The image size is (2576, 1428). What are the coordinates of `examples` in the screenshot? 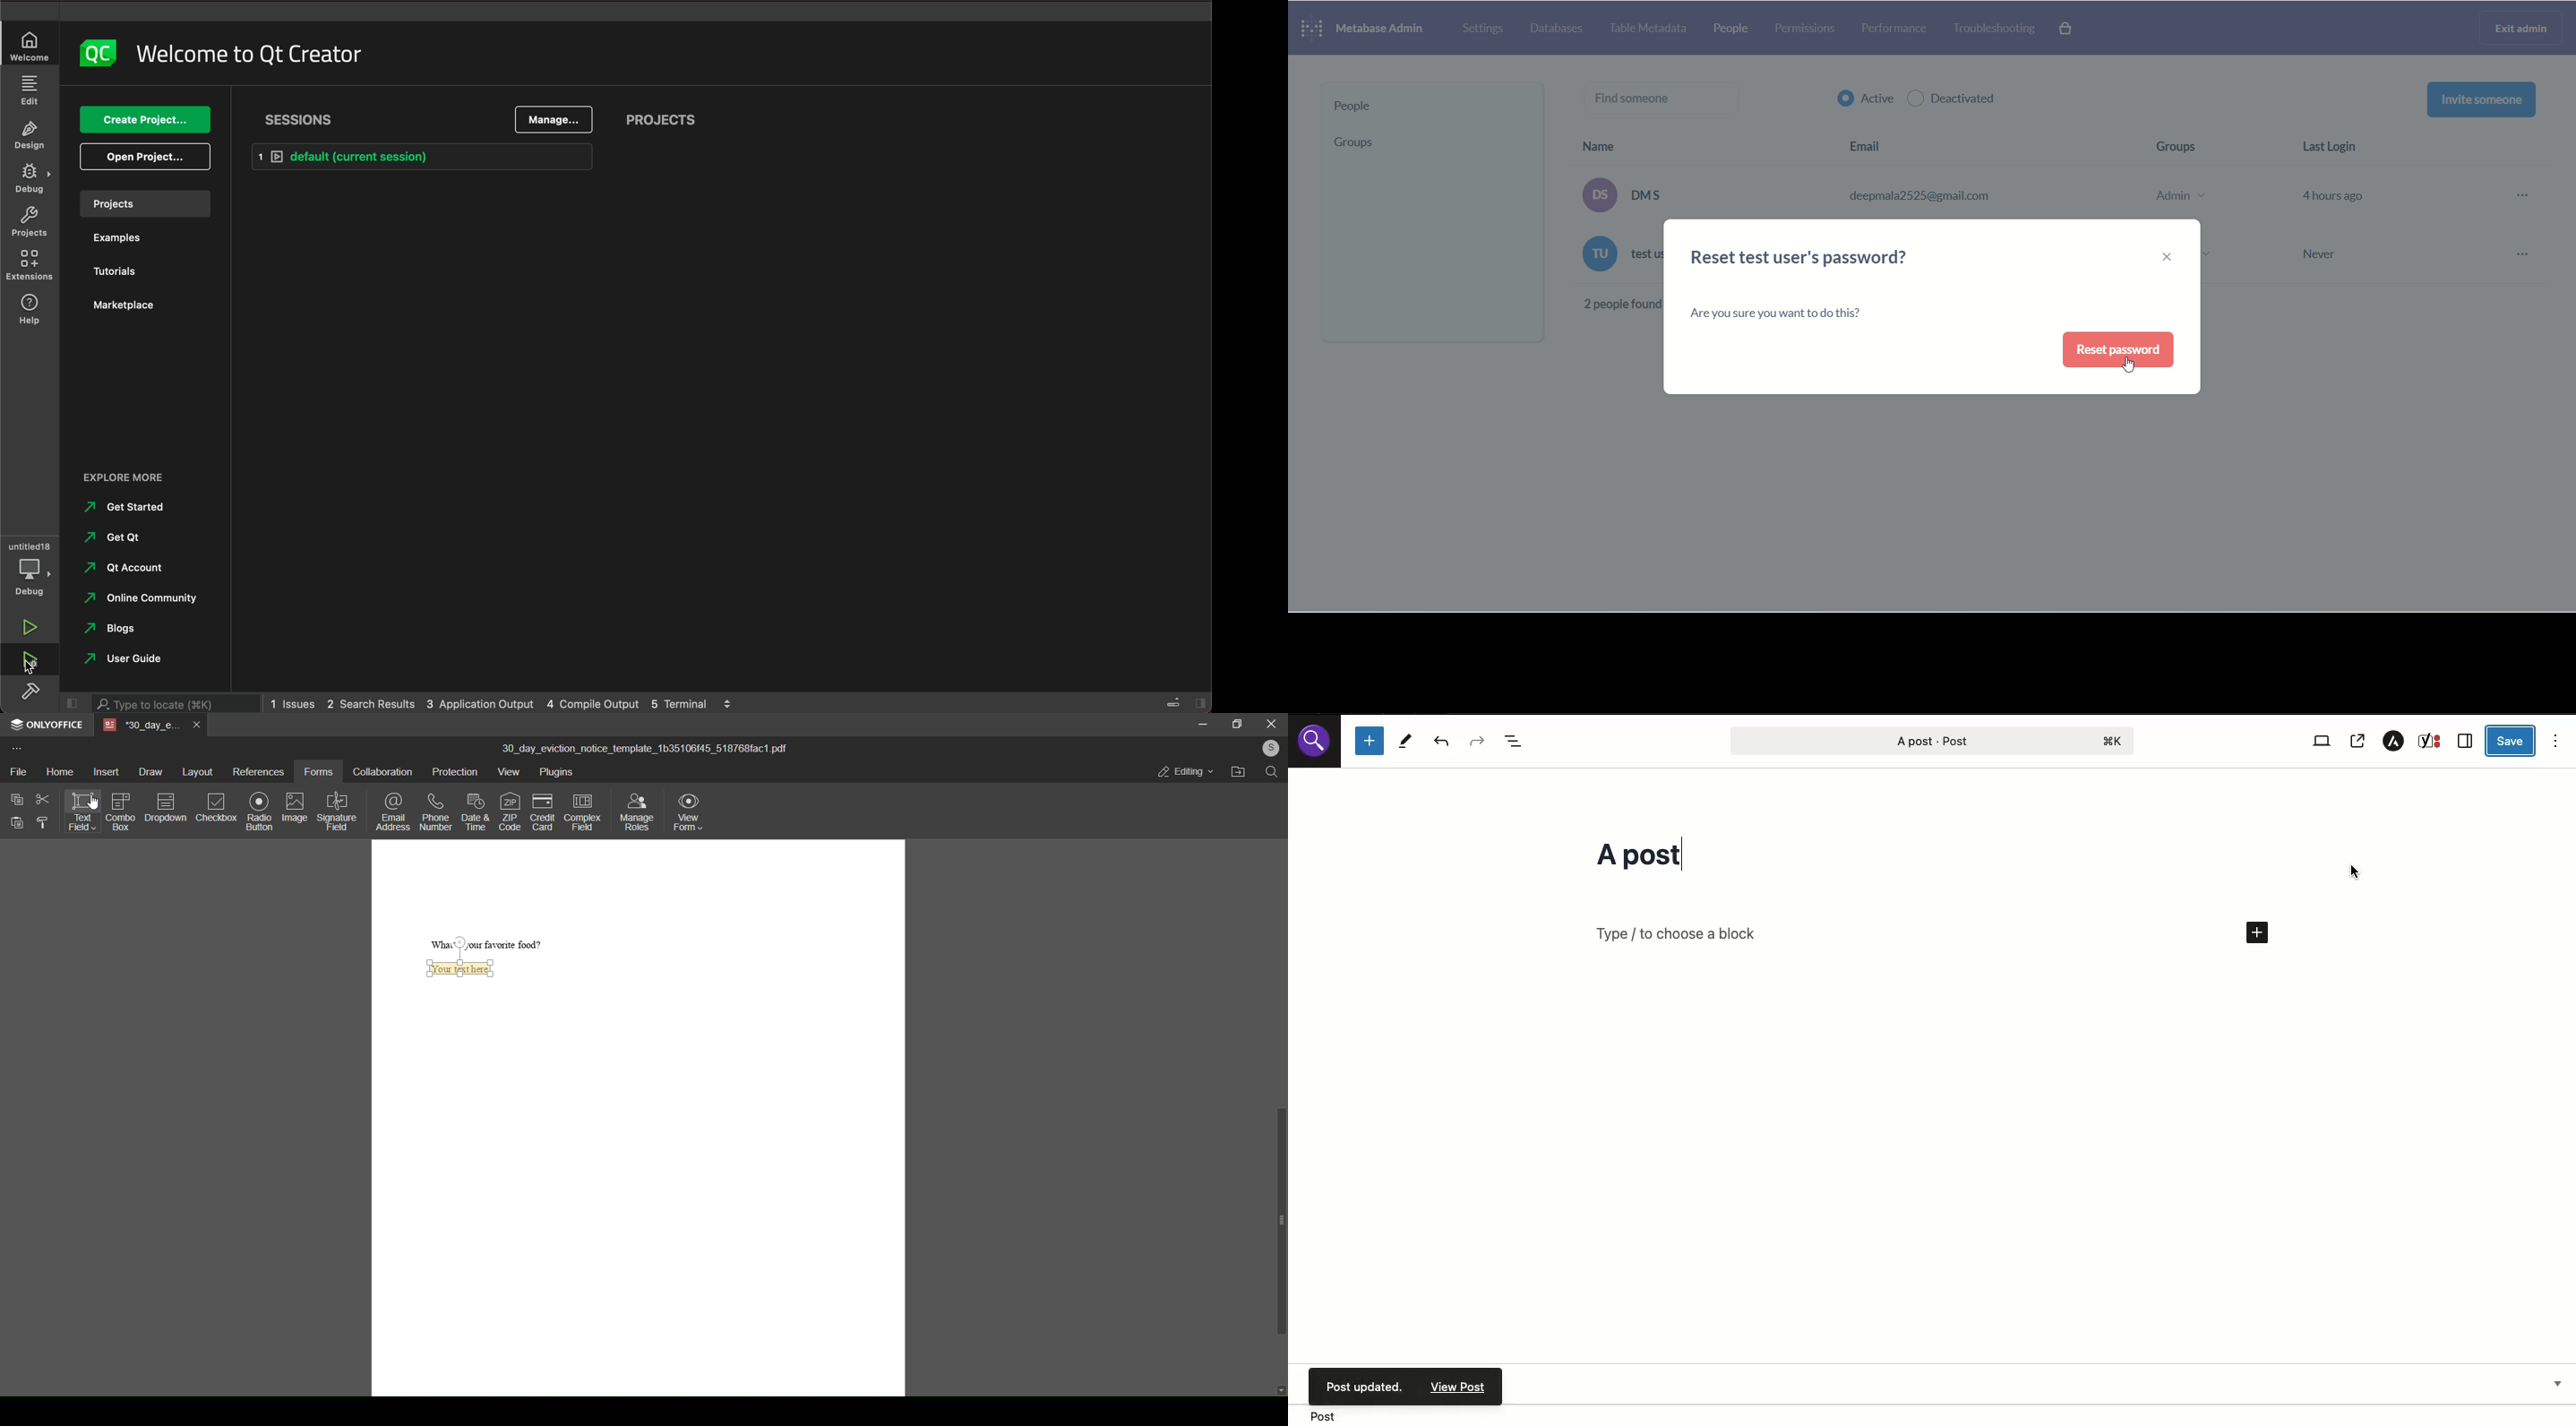 It's located at (138, 237).